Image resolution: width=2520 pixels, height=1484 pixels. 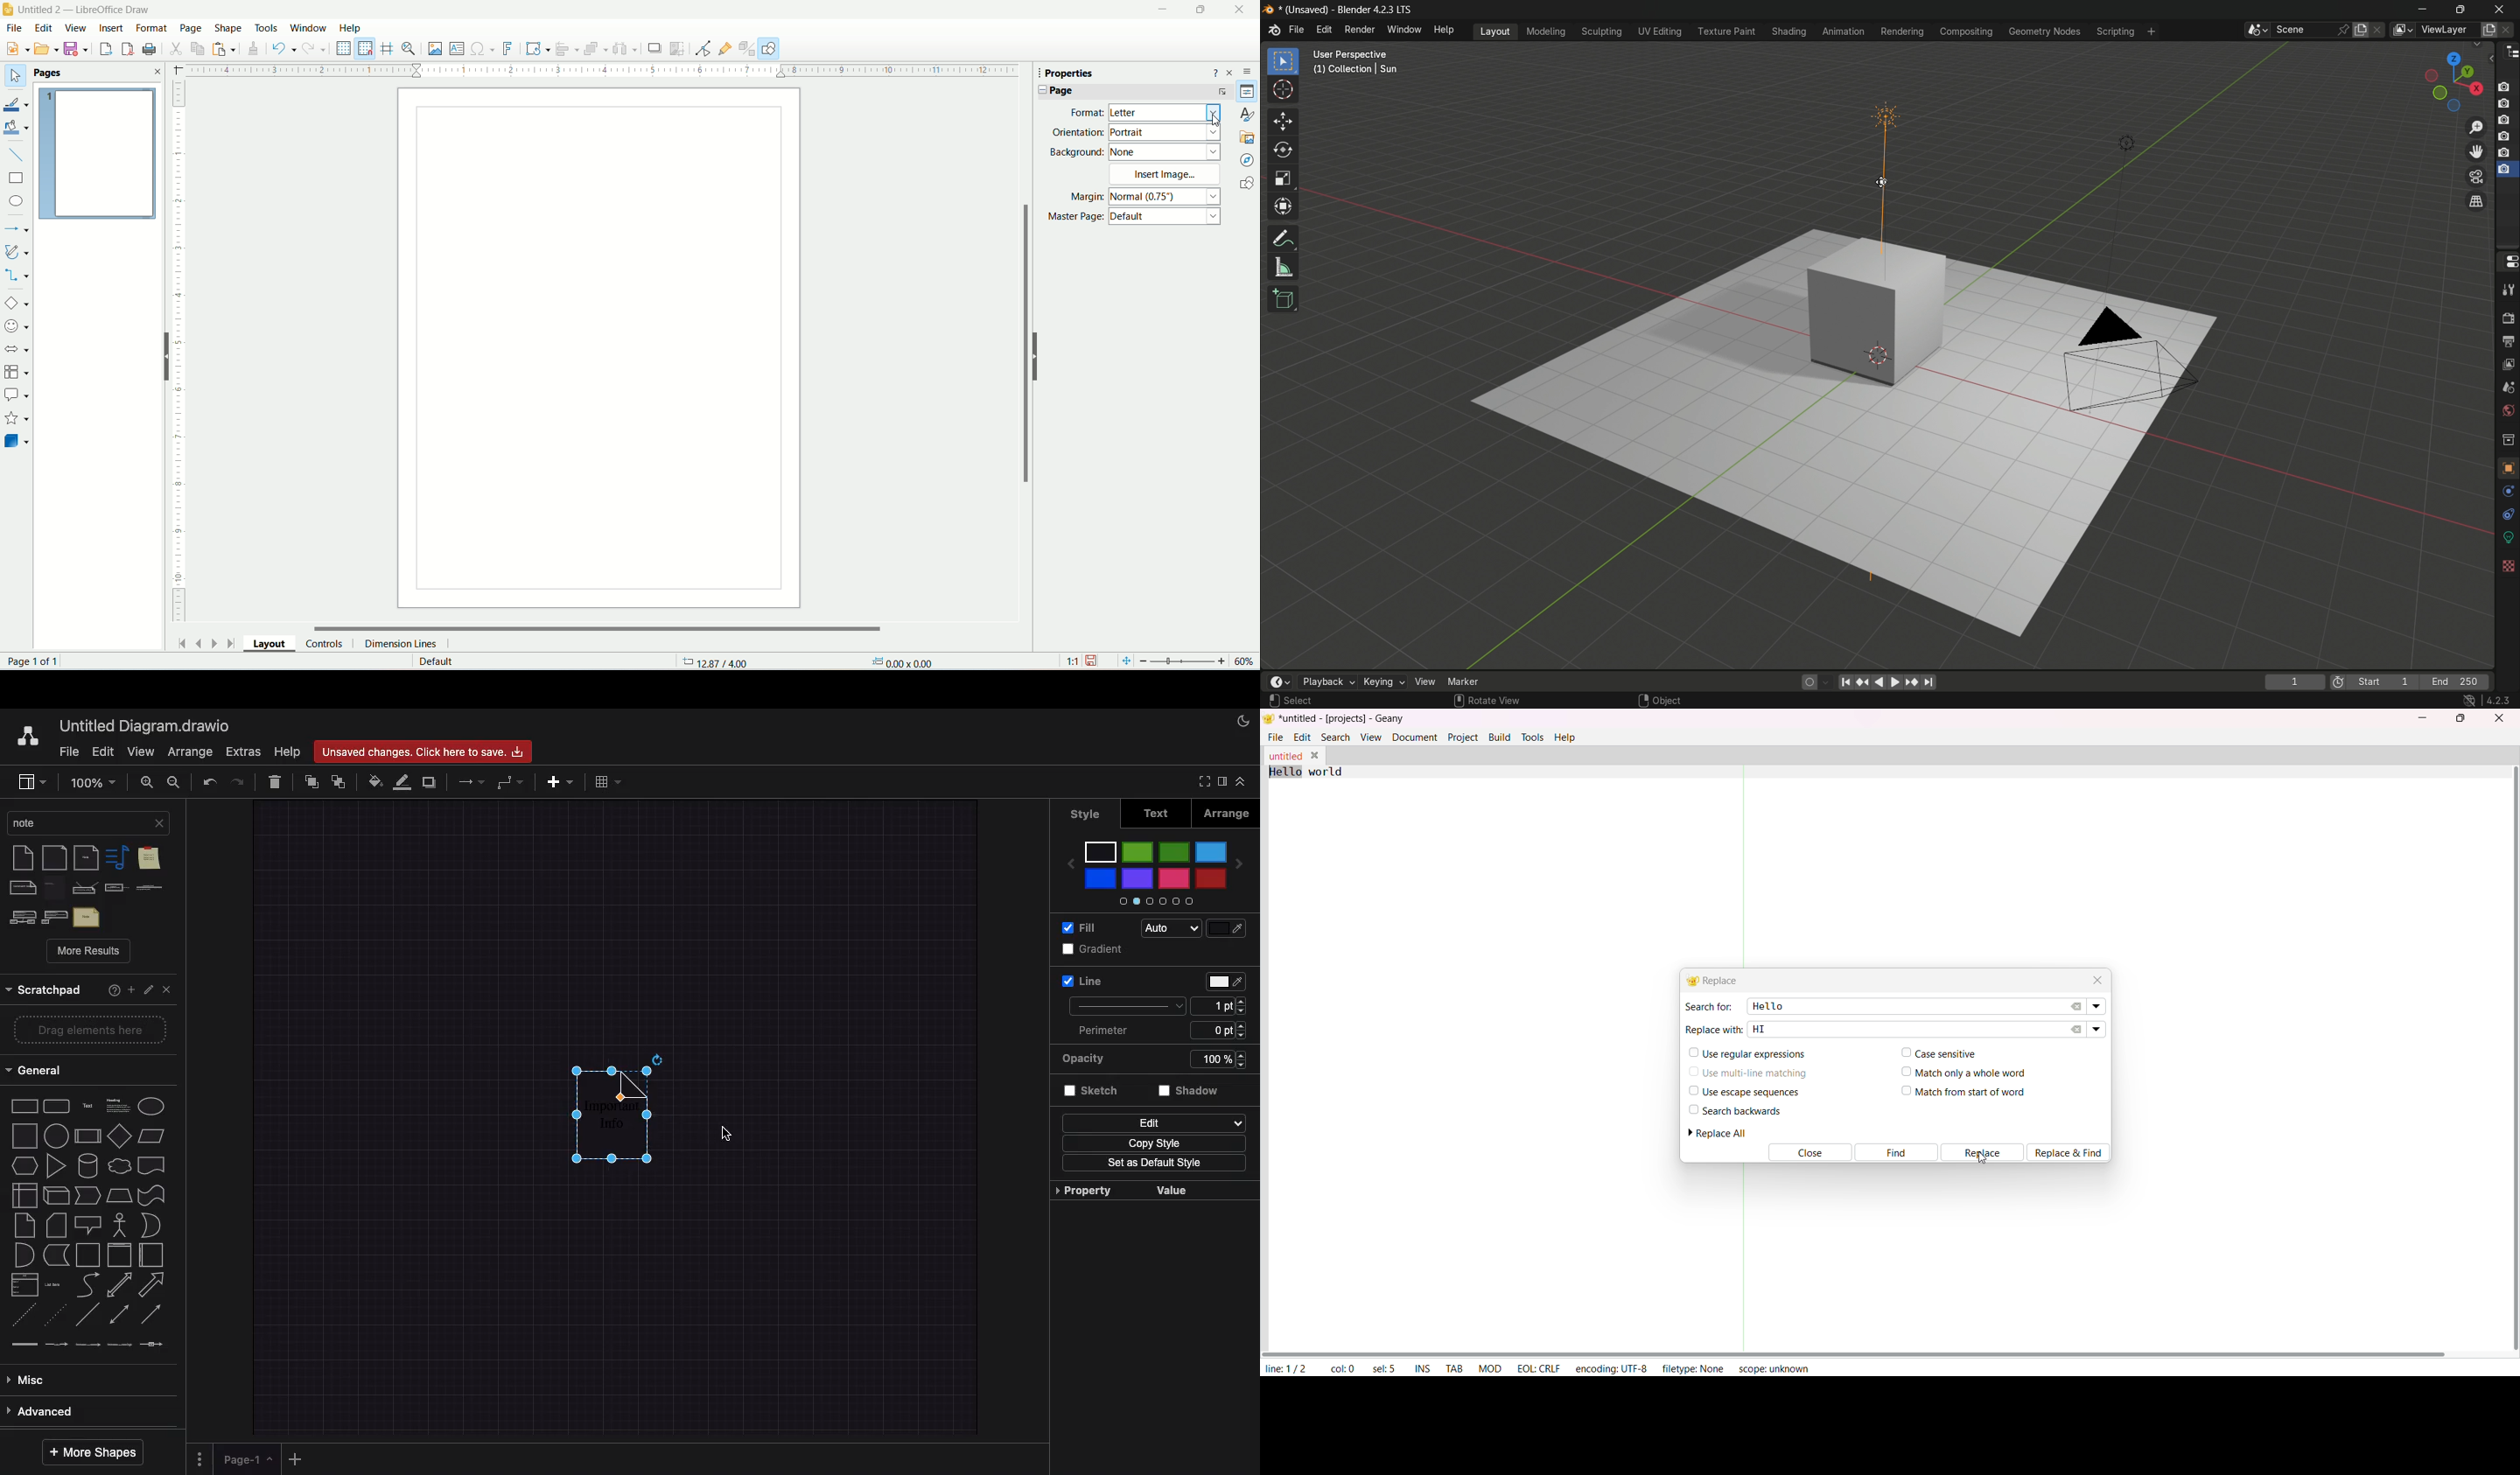 What do you see at coordinates (1174, 852) in the screenshot?
I see `dark green` at bounding box center [1174, 852].